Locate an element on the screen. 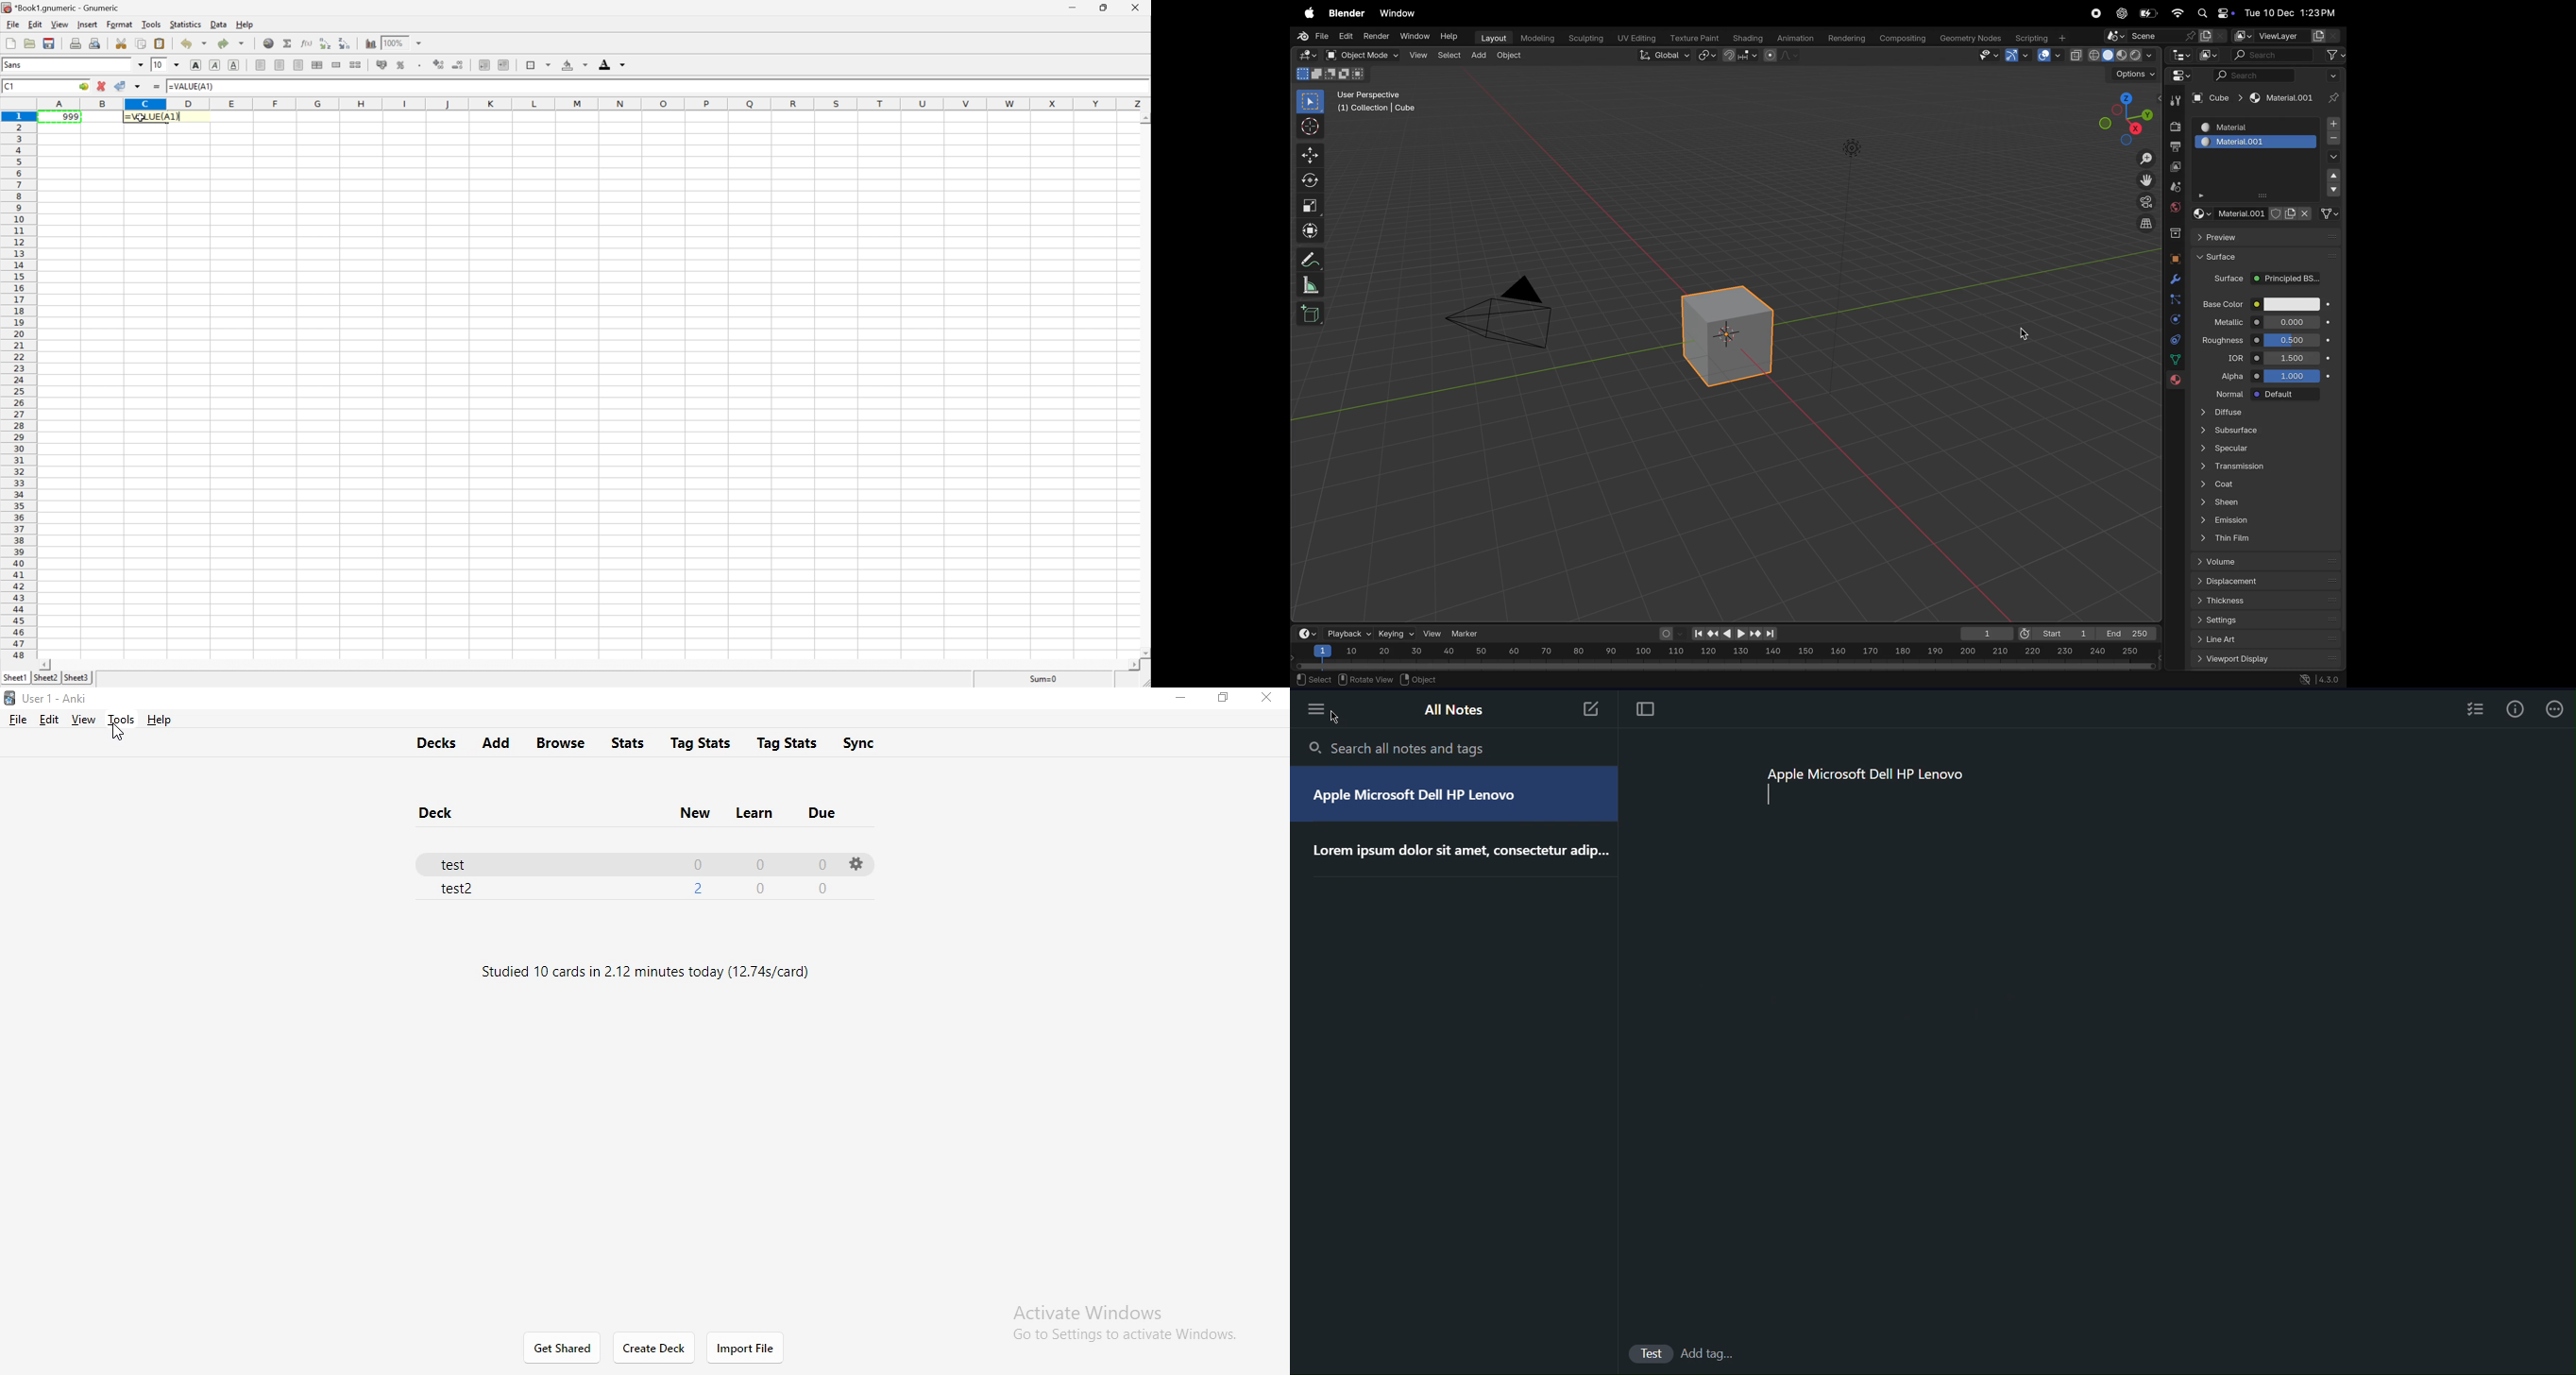 This screenshot has width=2576, height=1400. restore is located at coordinates (1225, 700).